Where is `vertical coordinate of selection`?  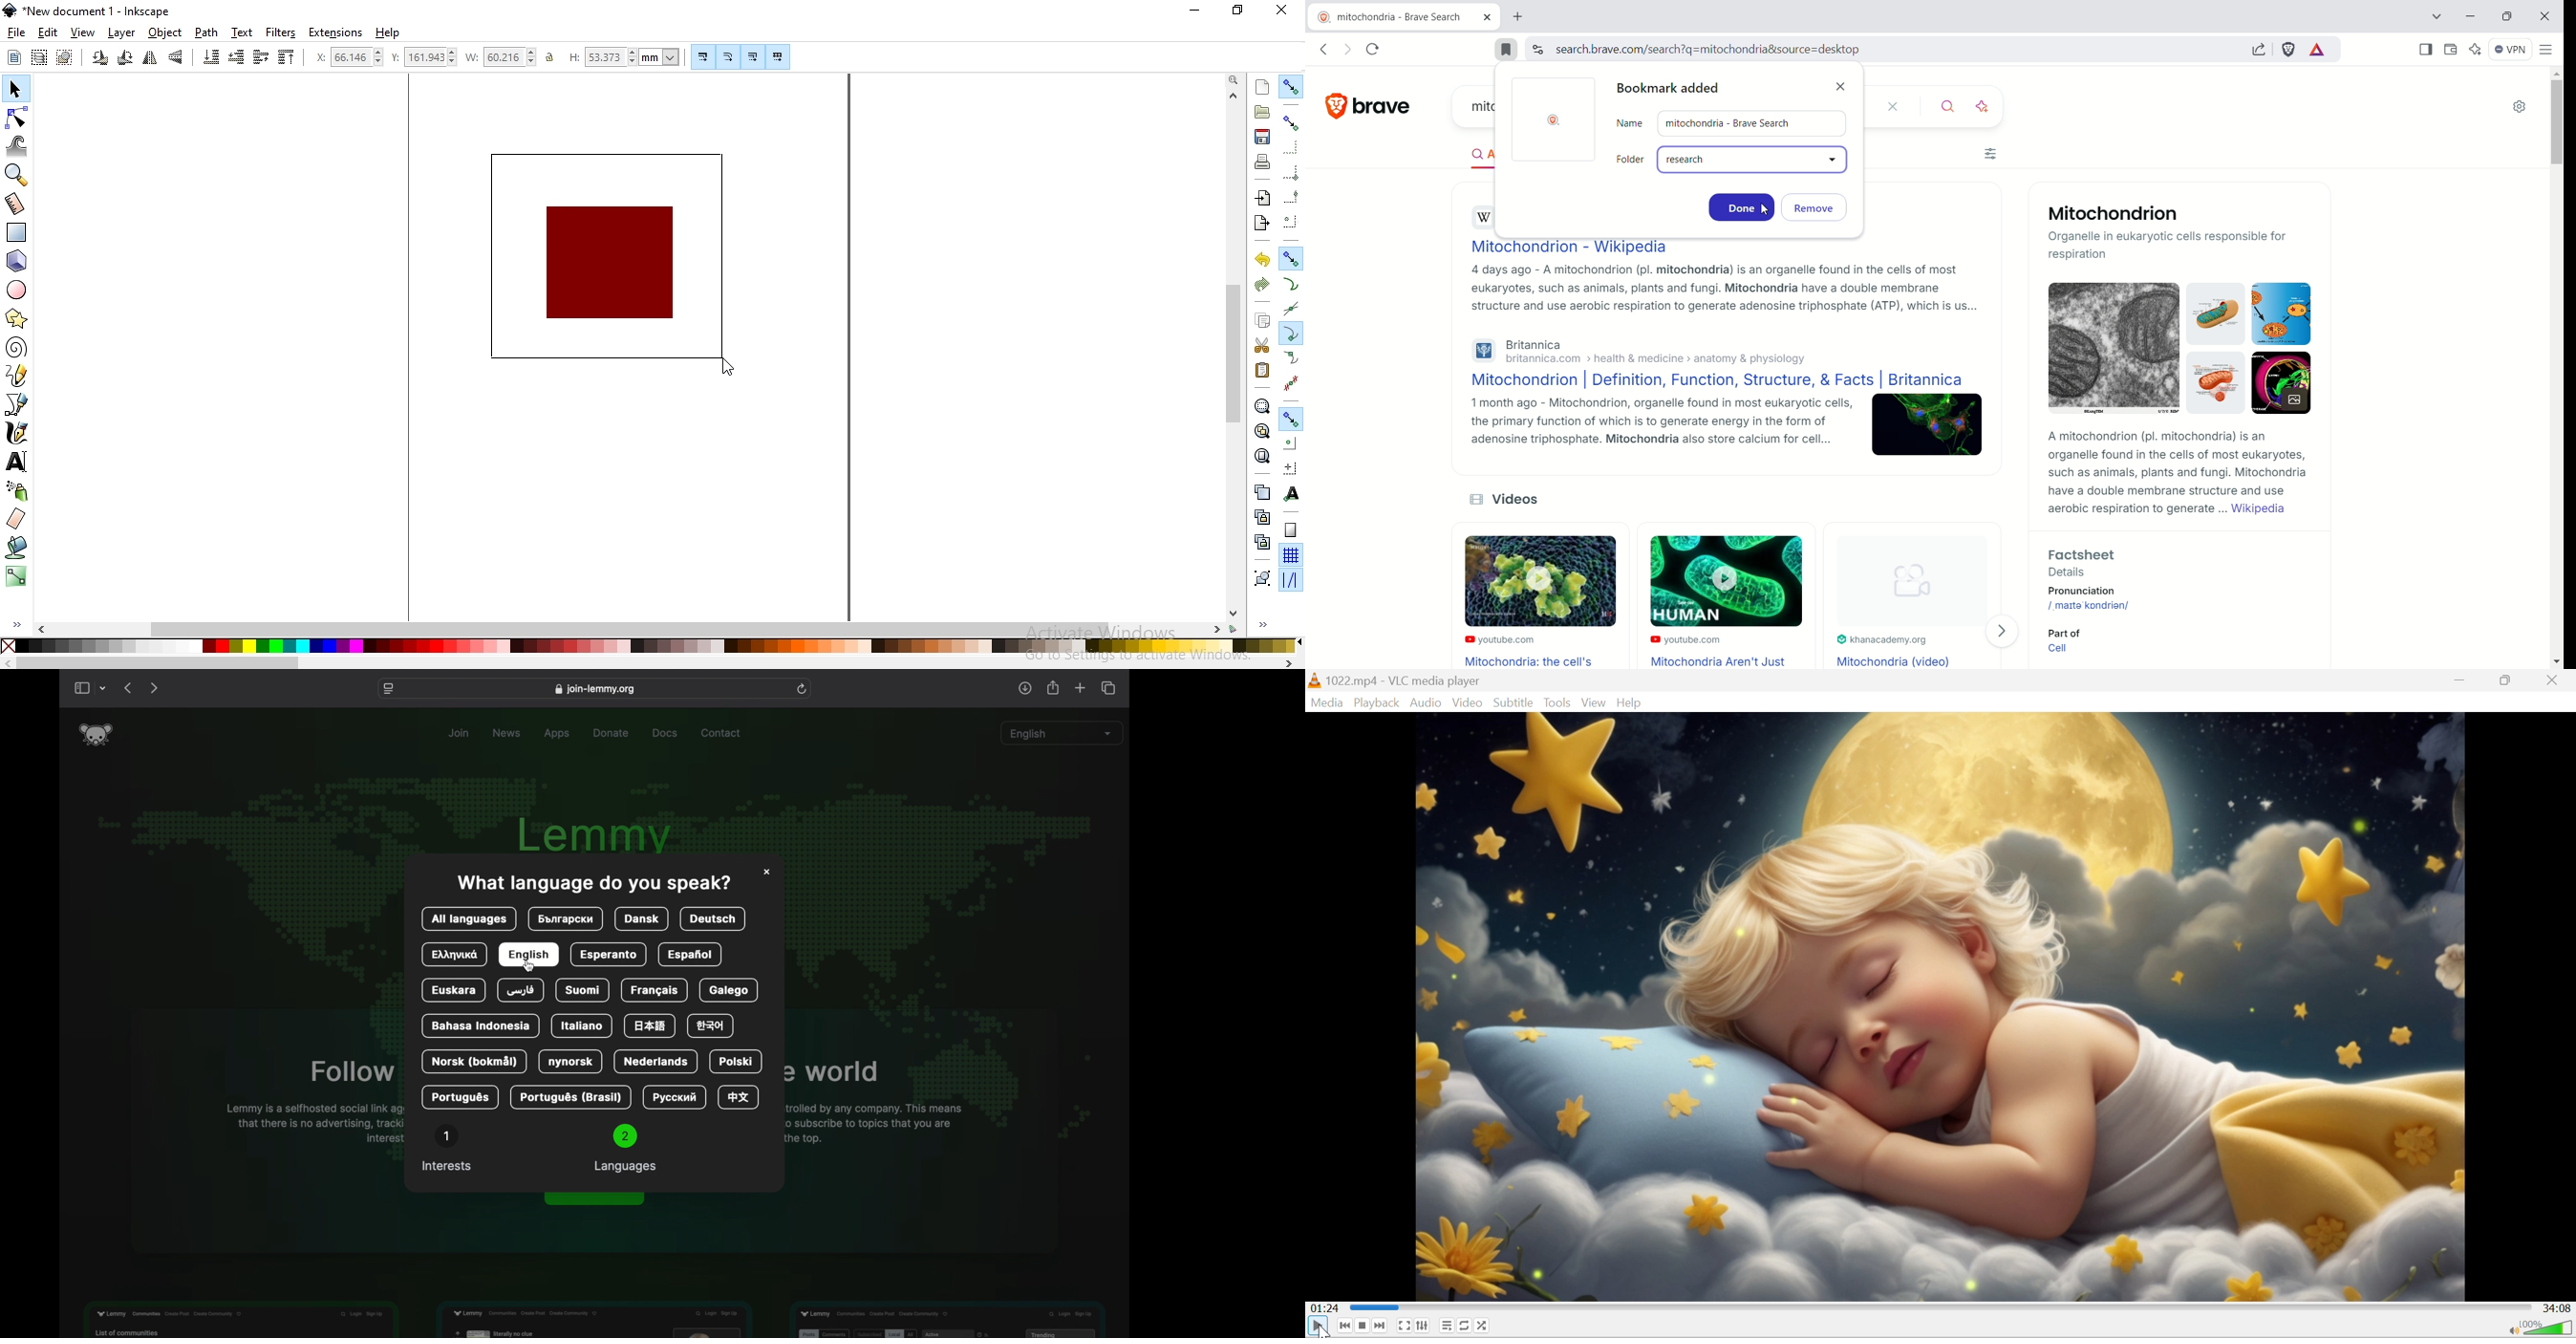 vertical coordinate of selection is located at coordinates (396, 57).